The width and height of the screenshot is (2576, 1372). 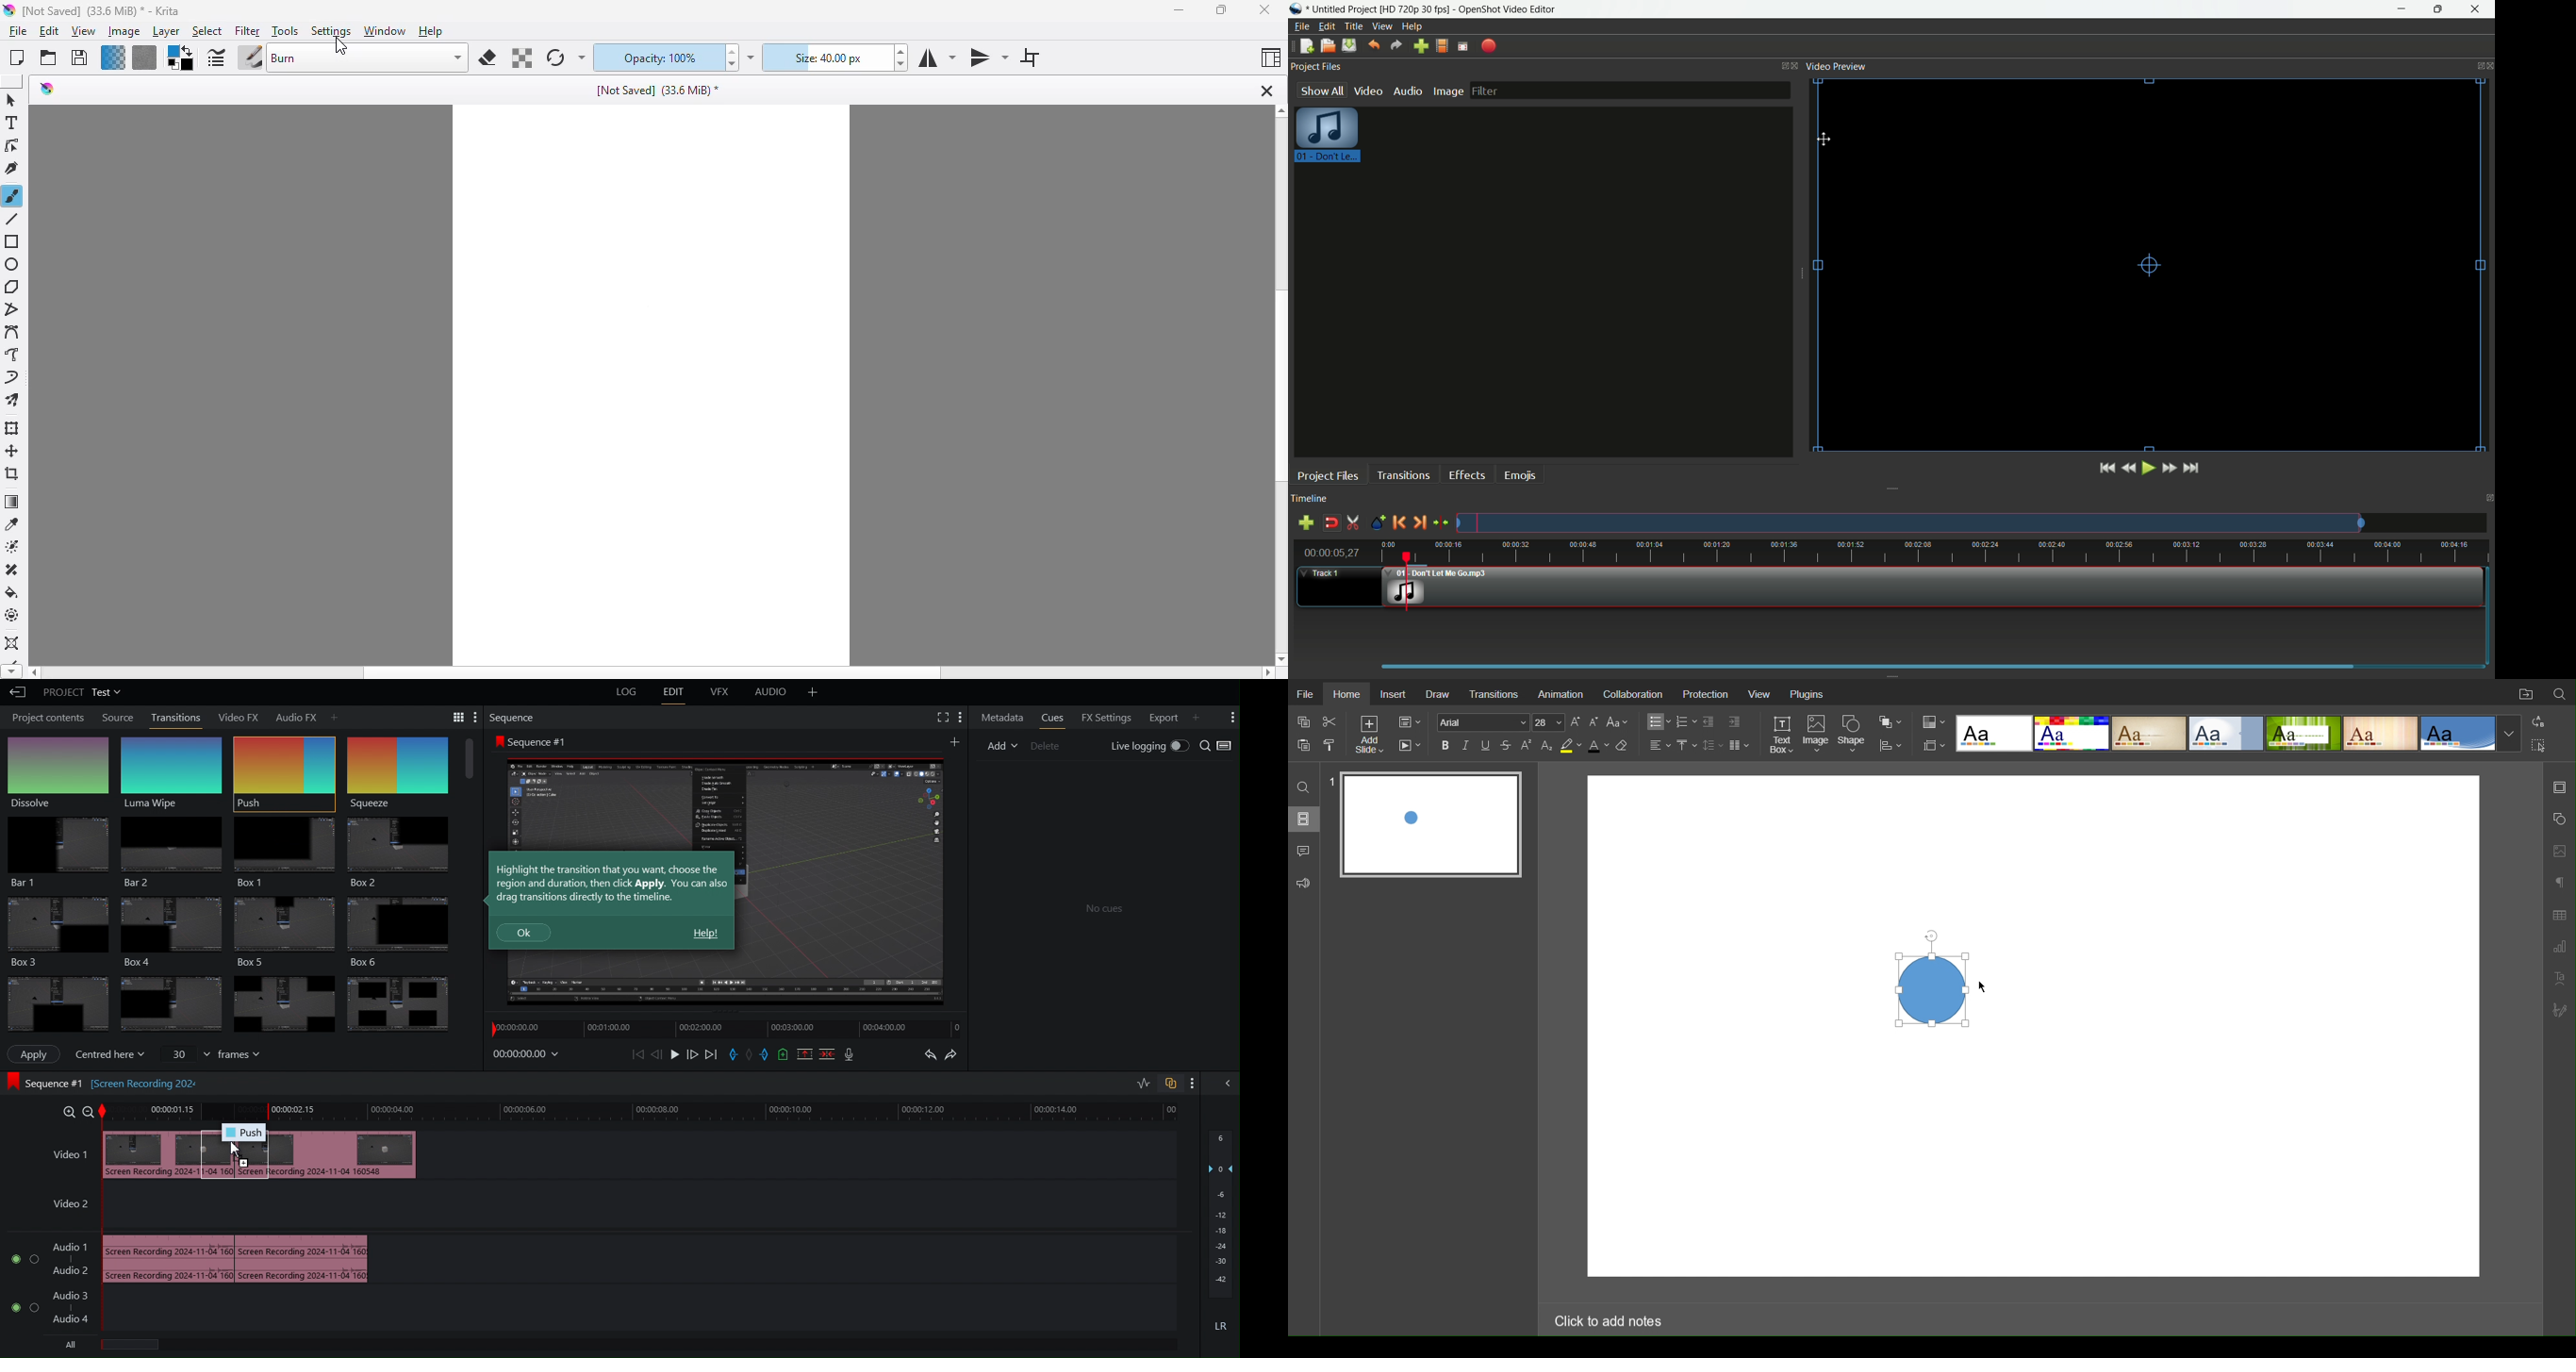 I want to click on Play, so click(x=674, y=1055).